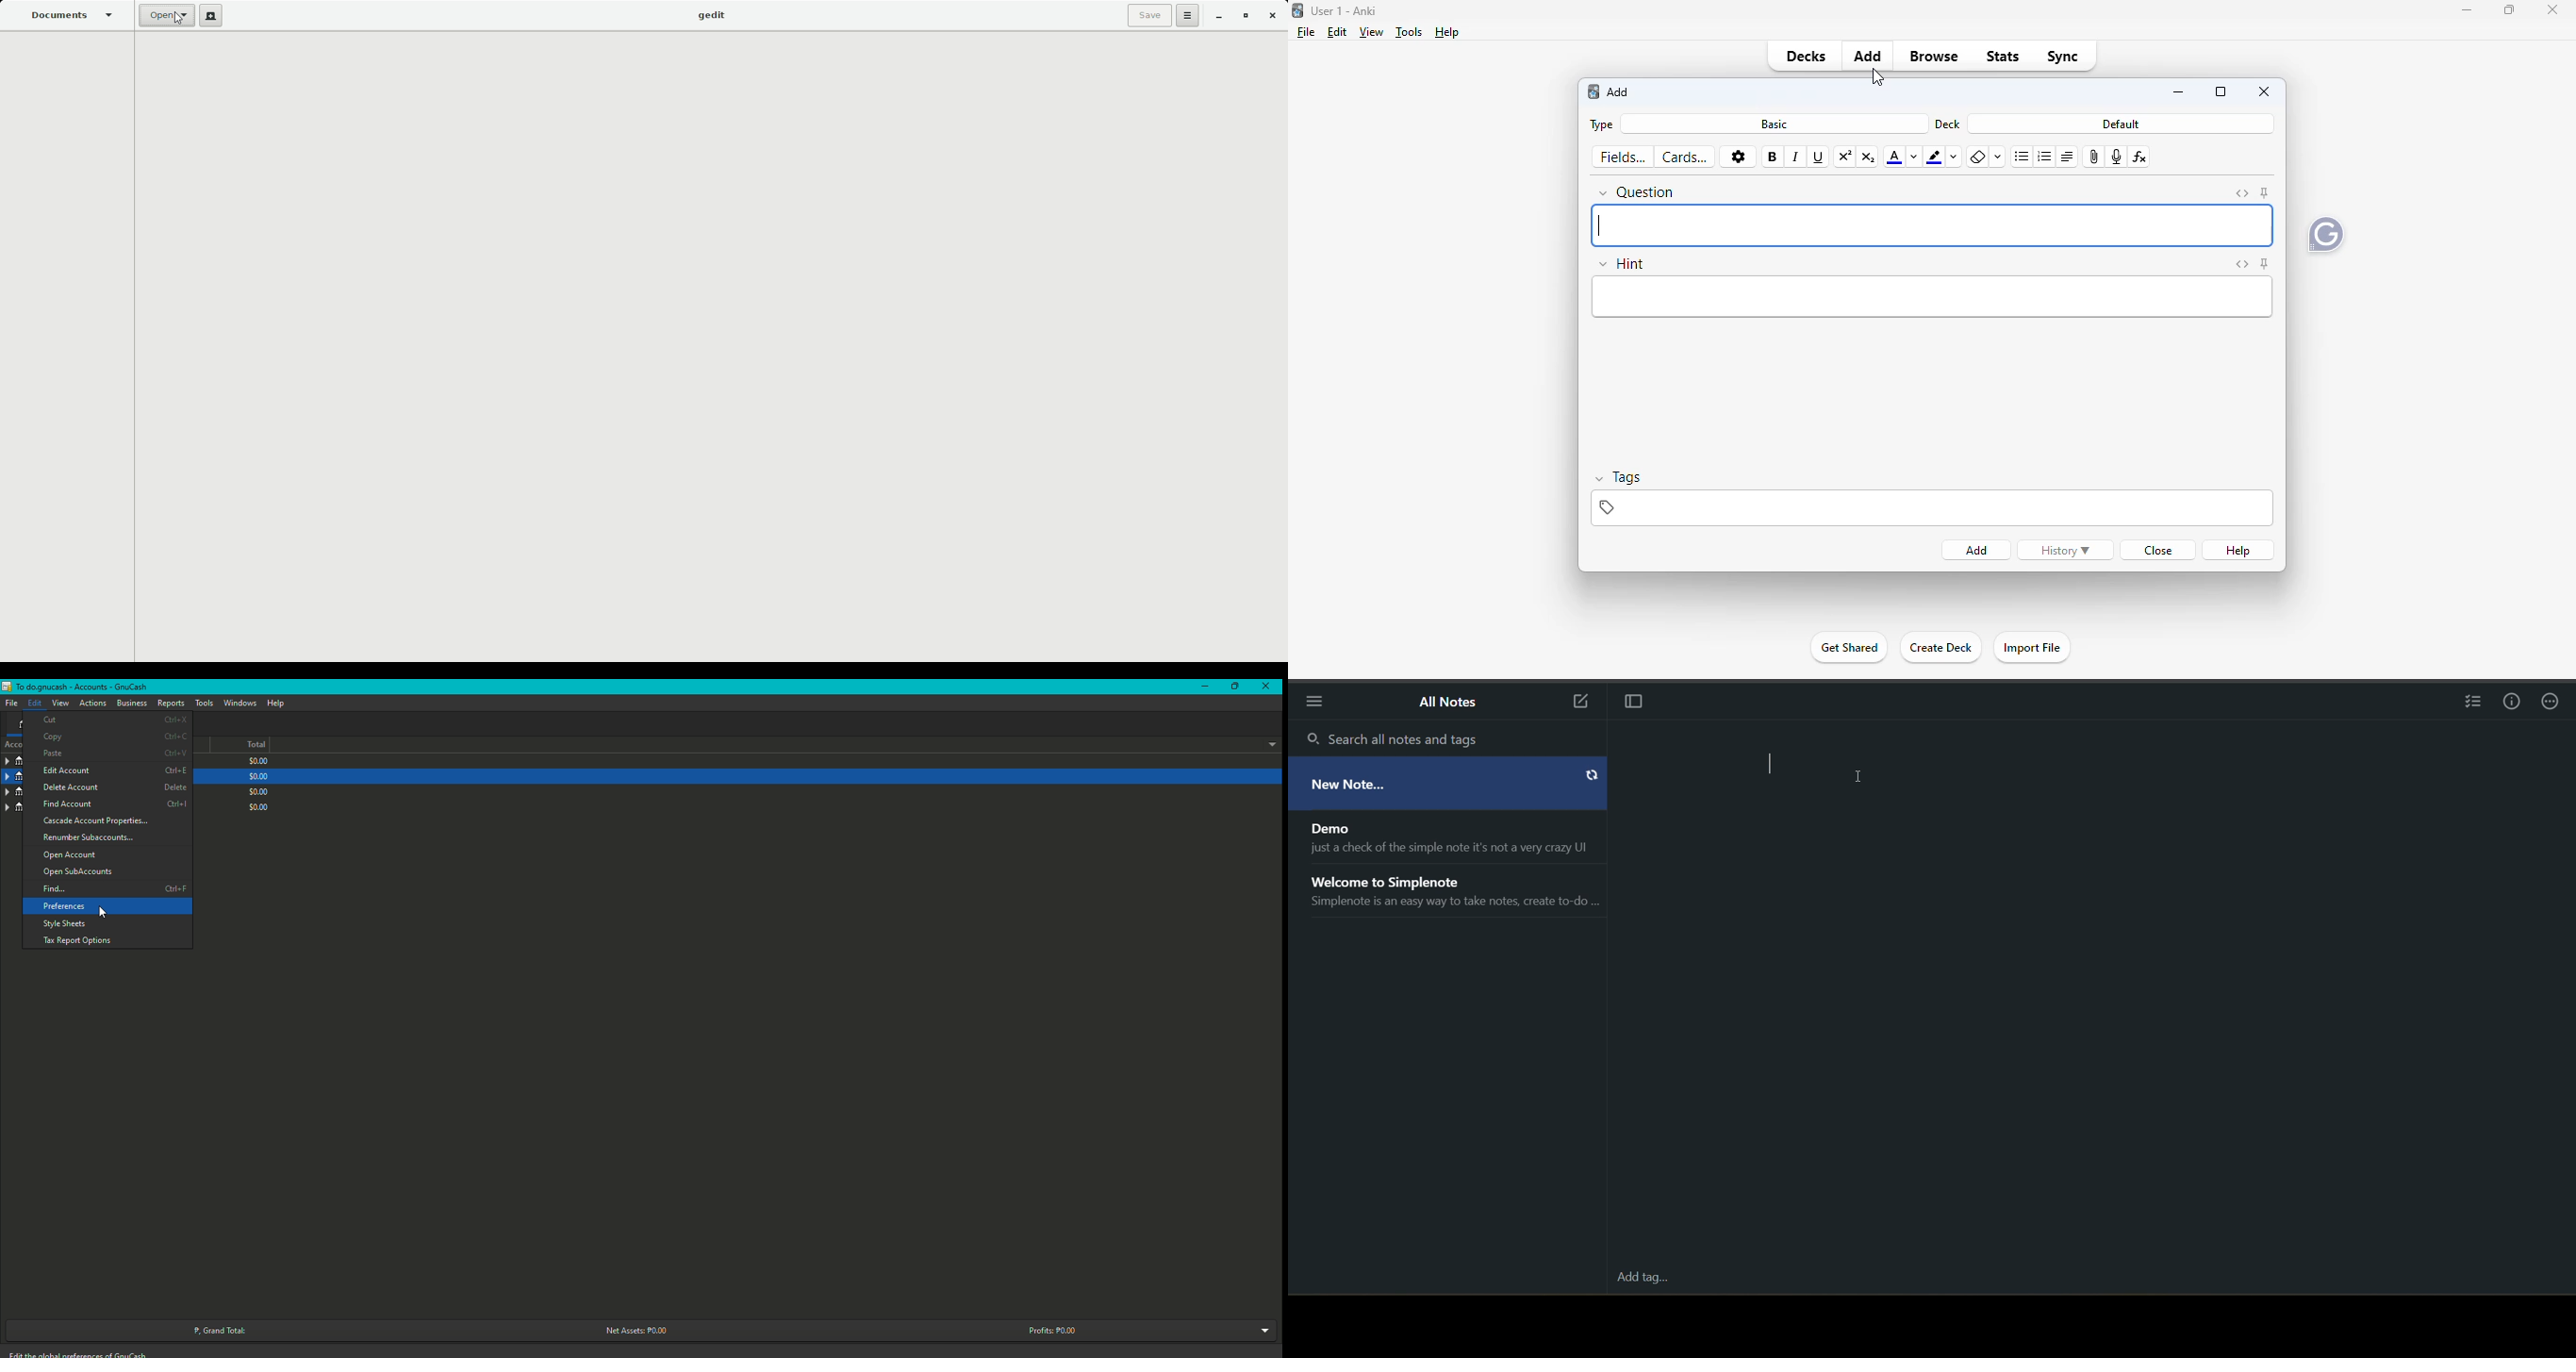 The image size is (2576, 1372). What do you see at coordinates (1854, 776) in the screenshot?
I see `Text cursor` at bounding box center [1854, 776].